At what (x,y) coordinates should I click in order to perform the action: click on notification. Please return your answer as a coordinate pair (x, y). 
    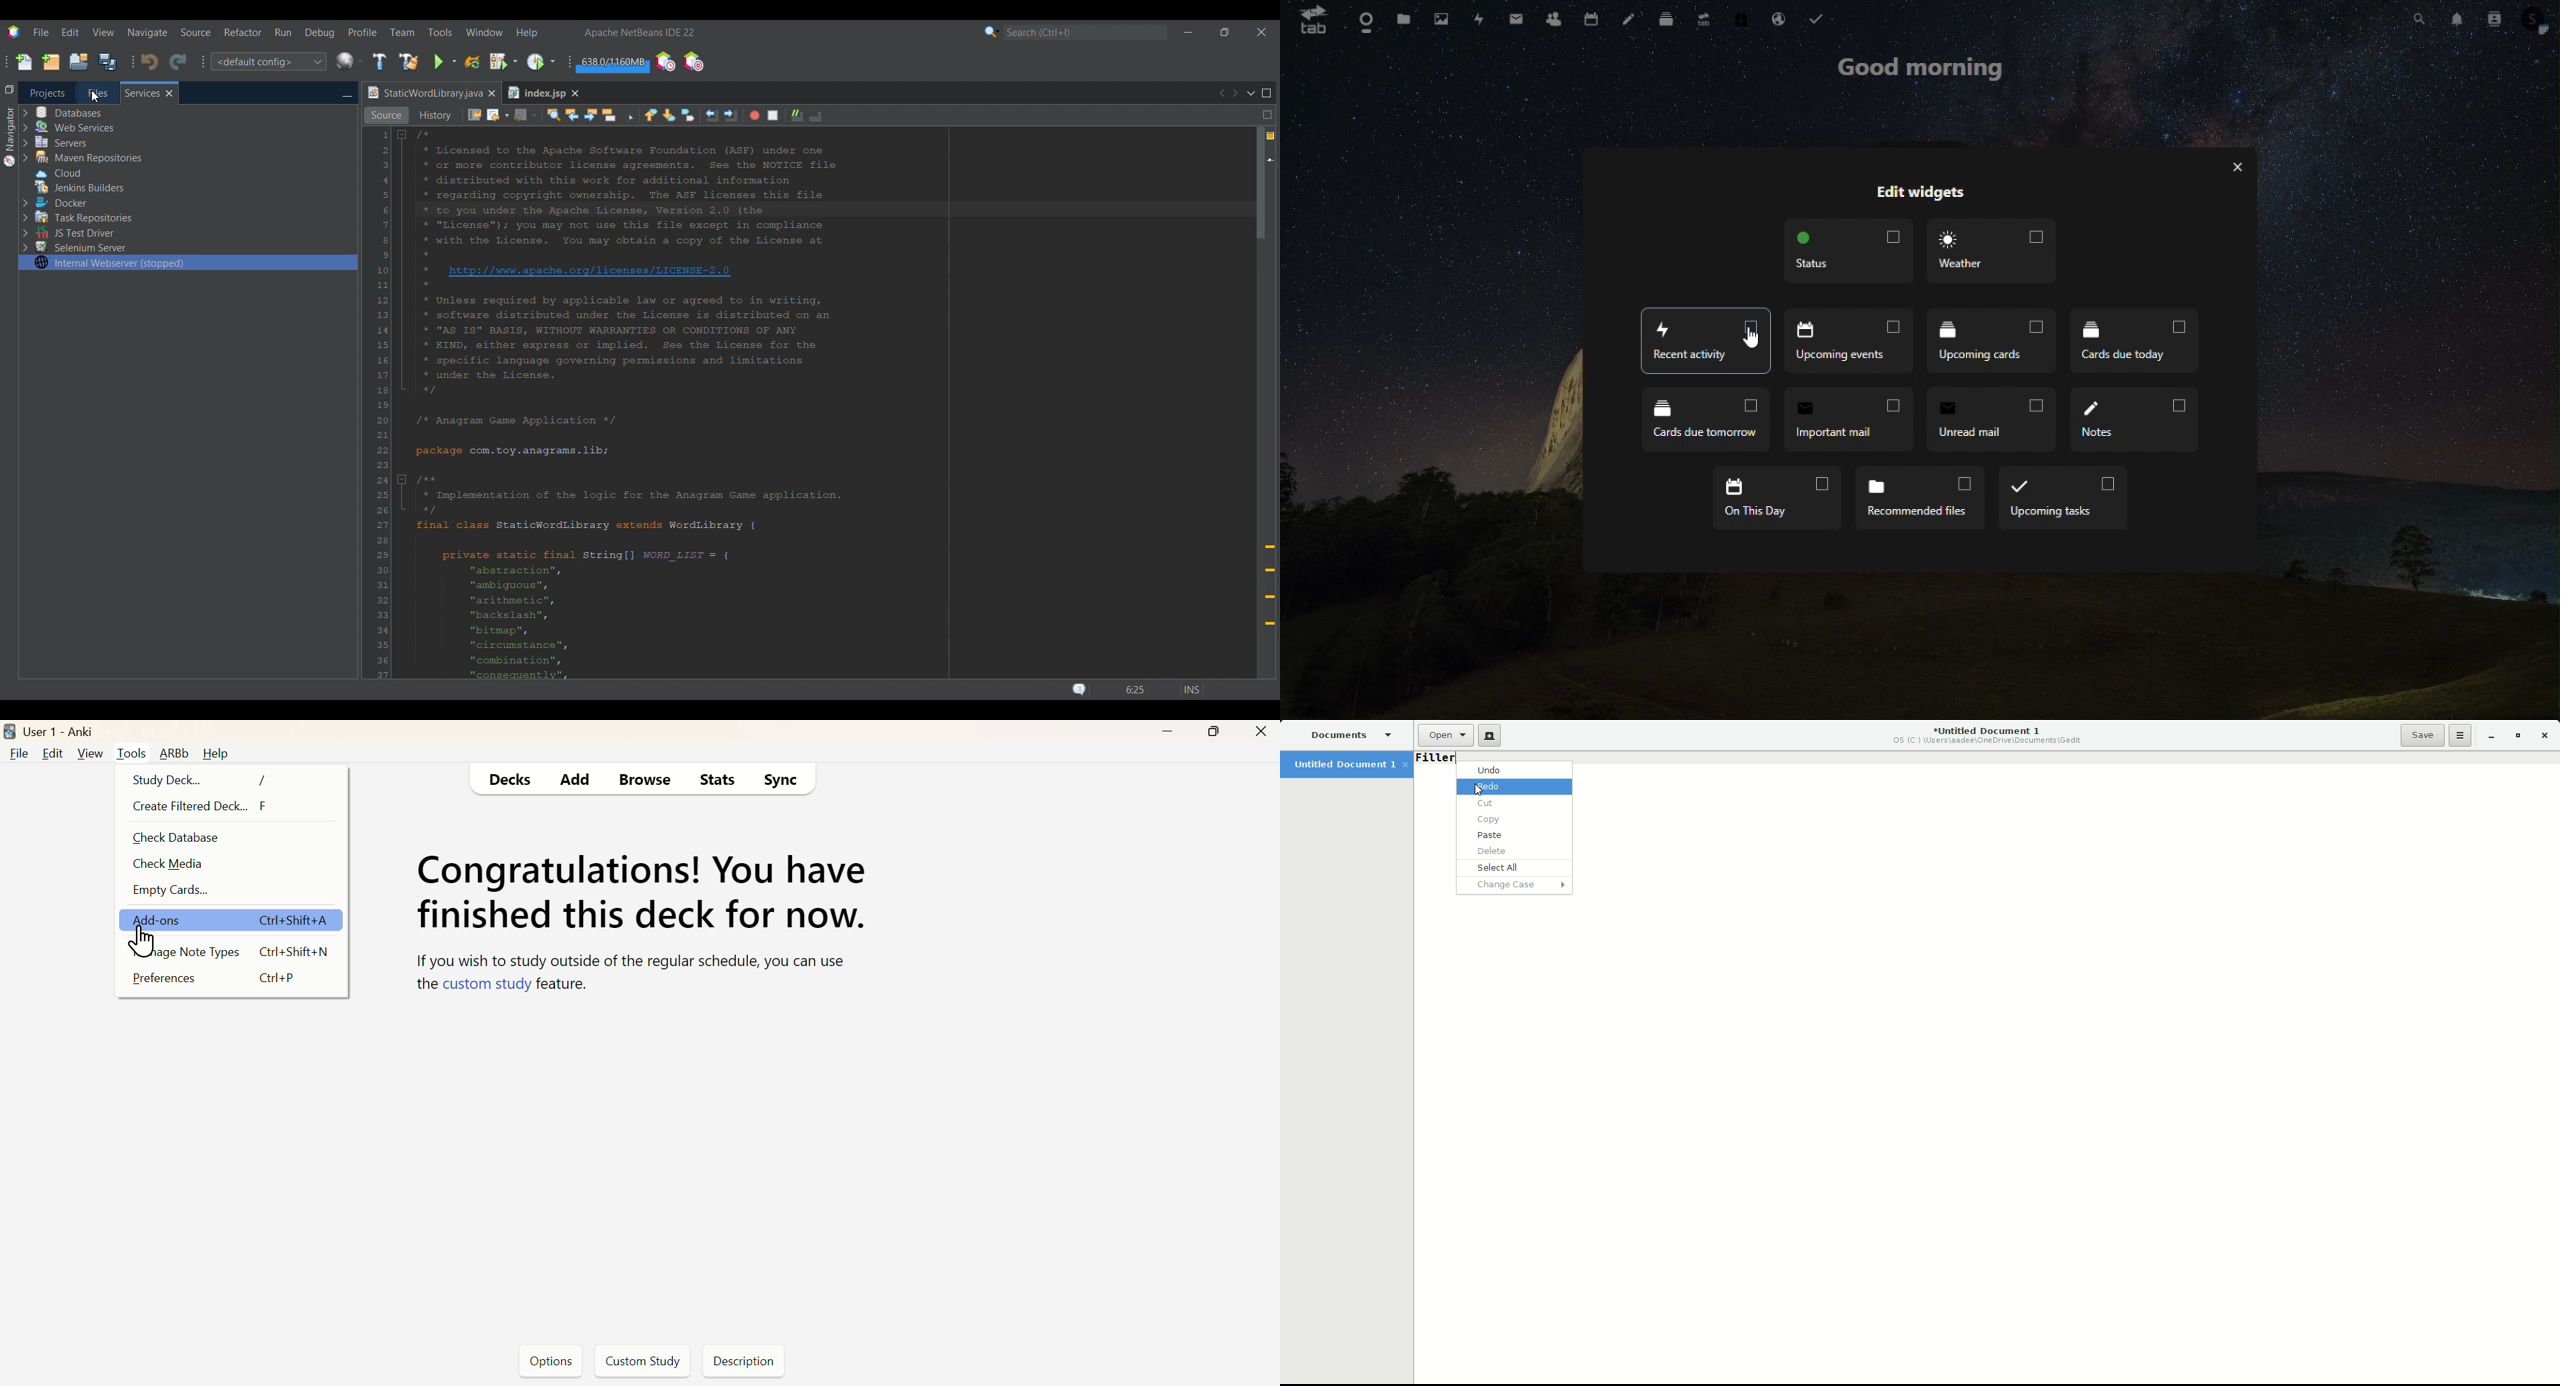
    Looking at the image, I should click on (2455, 18).